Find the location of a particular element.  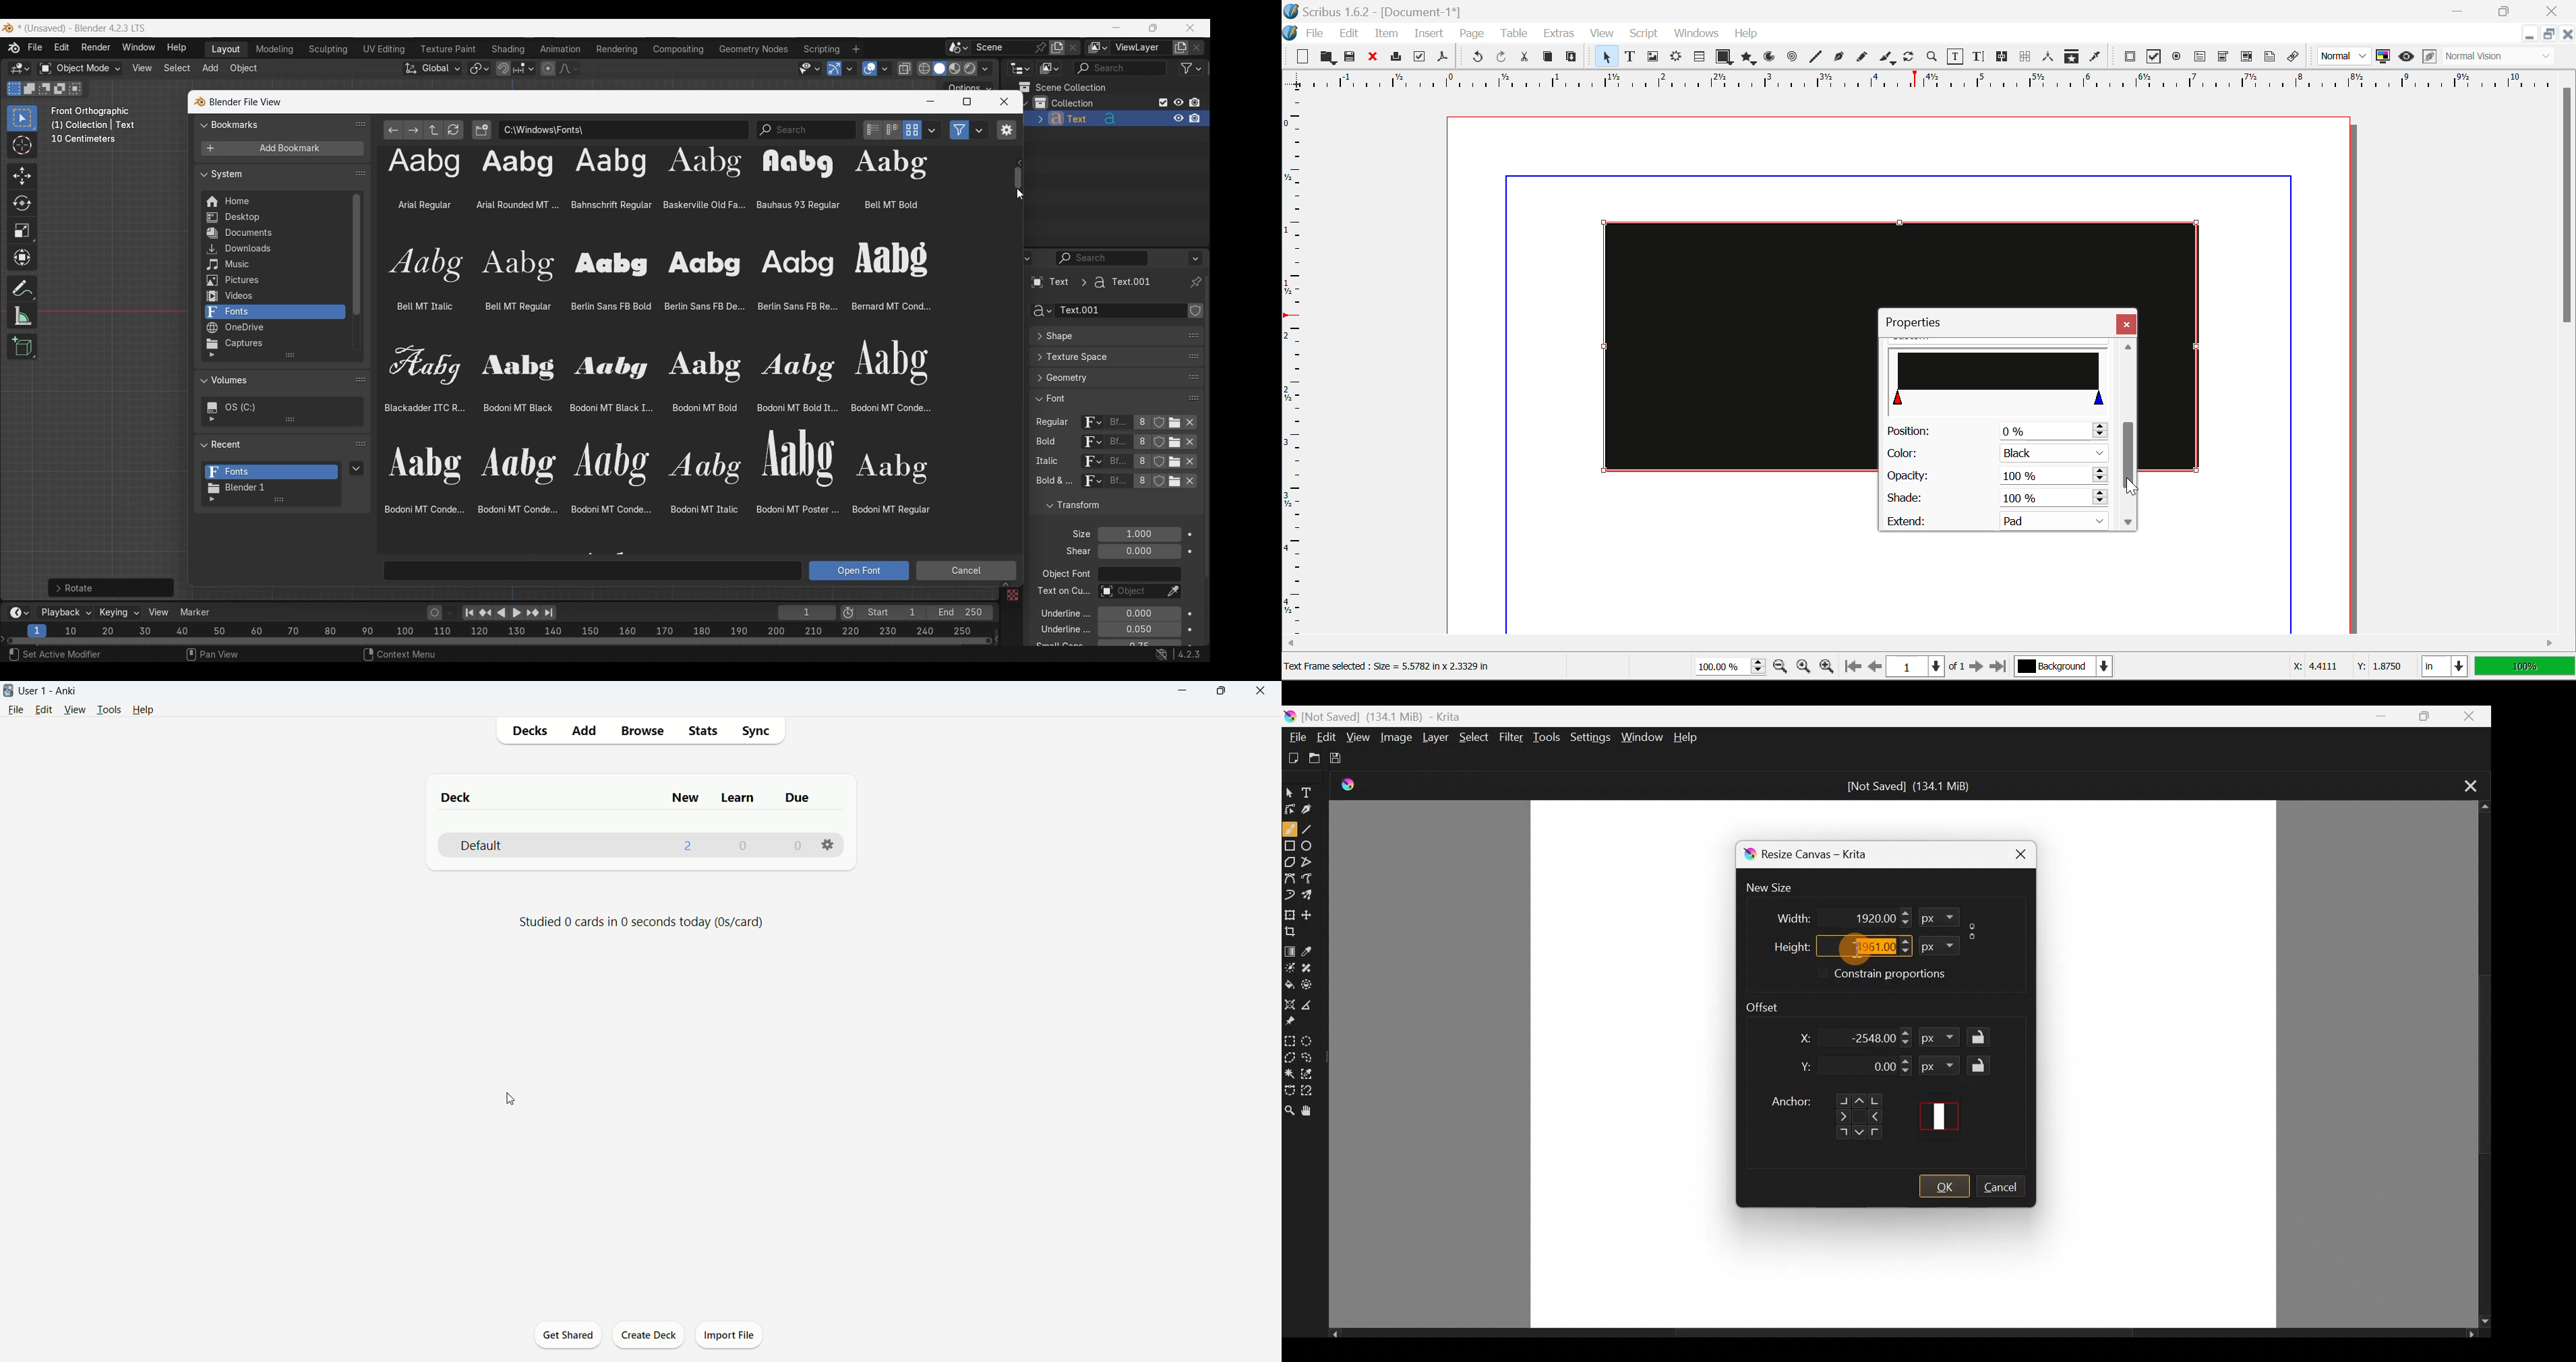

Close is located at coordinates (2469, 716).